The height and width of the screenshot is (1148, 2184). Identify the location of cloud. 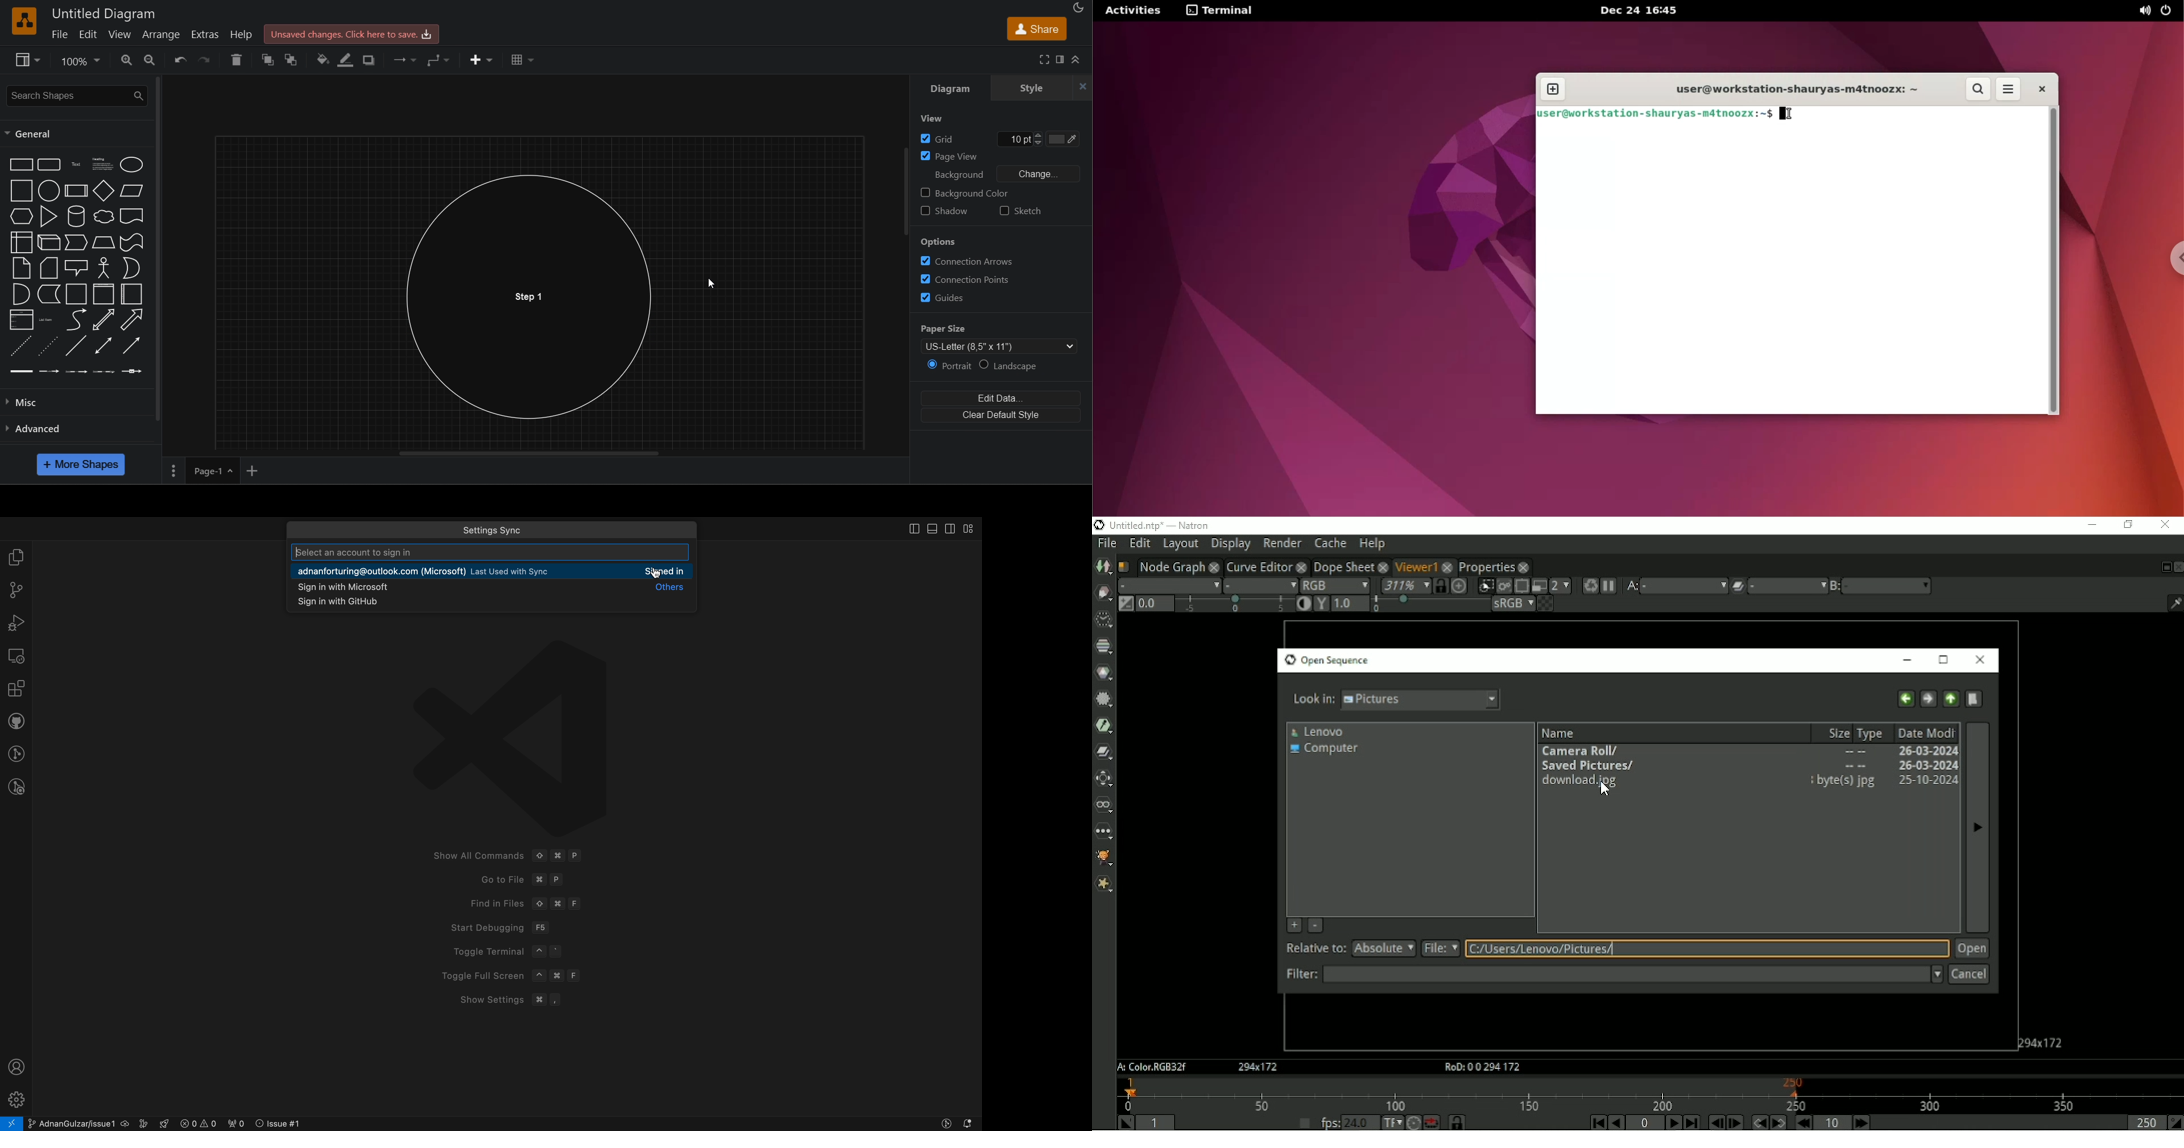
(105, 217).